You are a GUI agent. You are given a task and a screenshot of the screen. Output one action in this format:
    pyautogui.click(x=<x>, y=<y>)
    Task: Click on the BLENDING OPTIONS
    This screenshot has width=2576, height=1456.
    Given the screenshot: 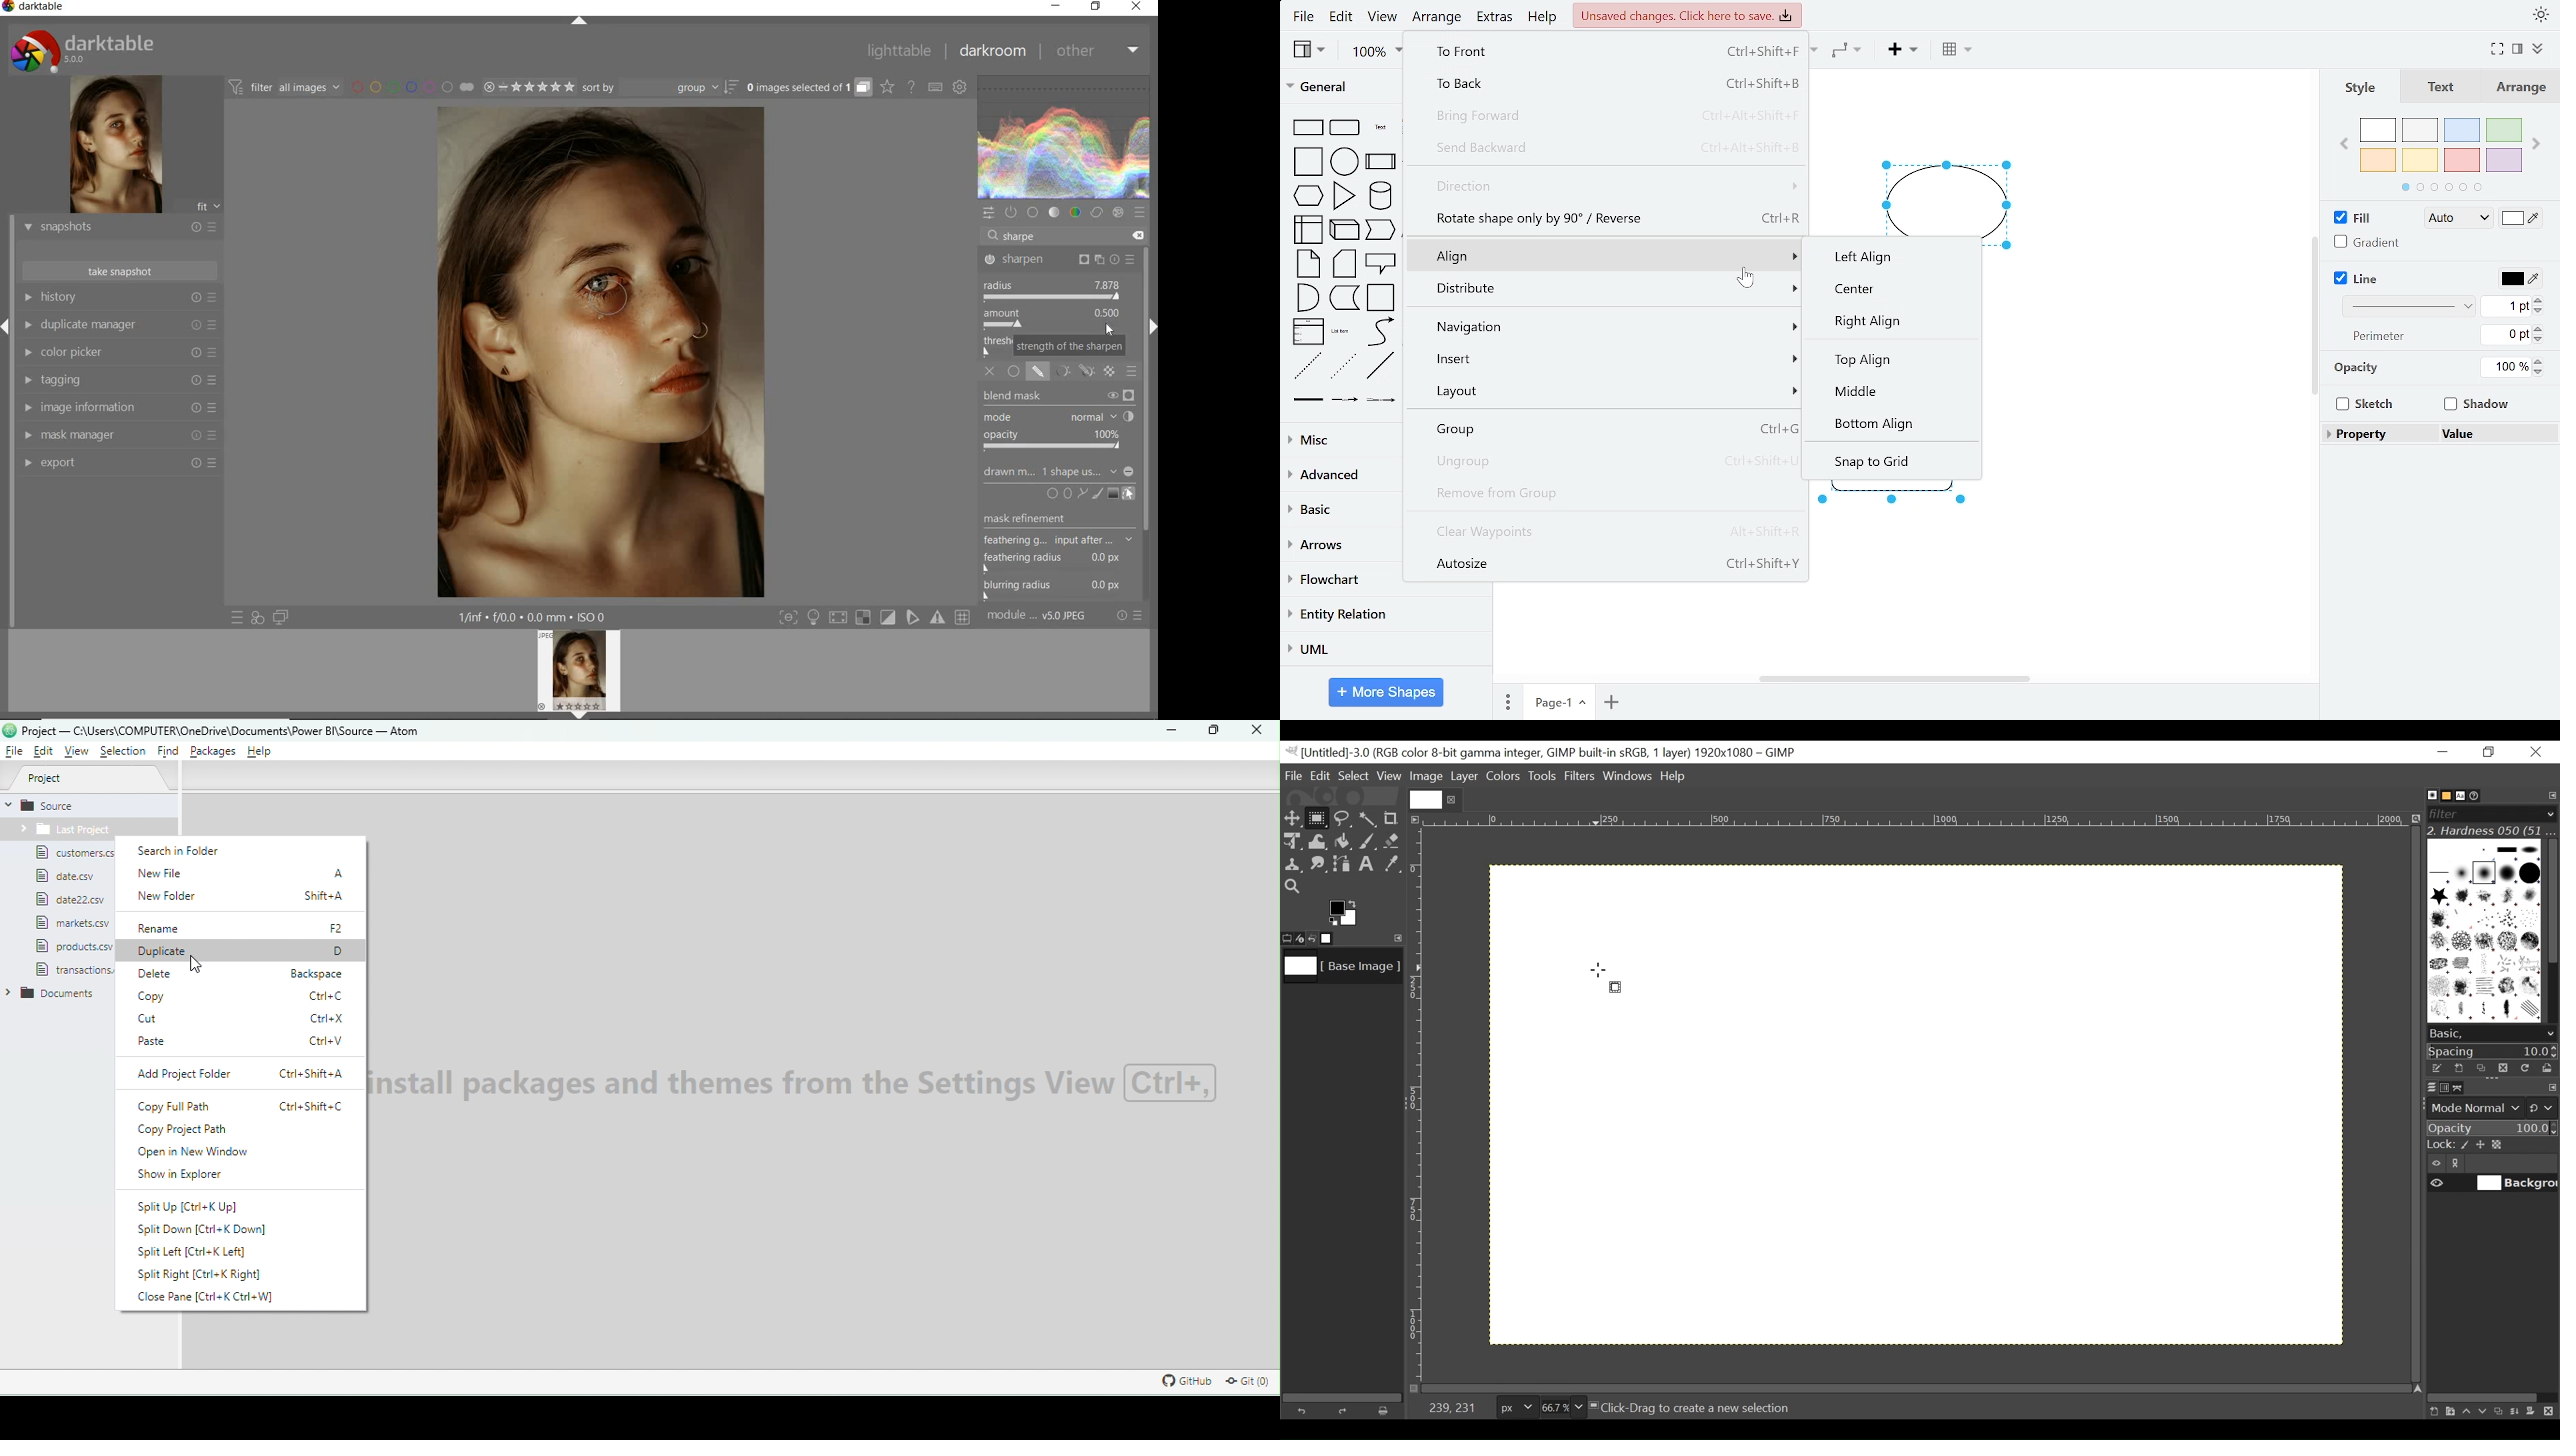 What is the action you would take?
    pyautogui.click(x=1133, y=371)
    